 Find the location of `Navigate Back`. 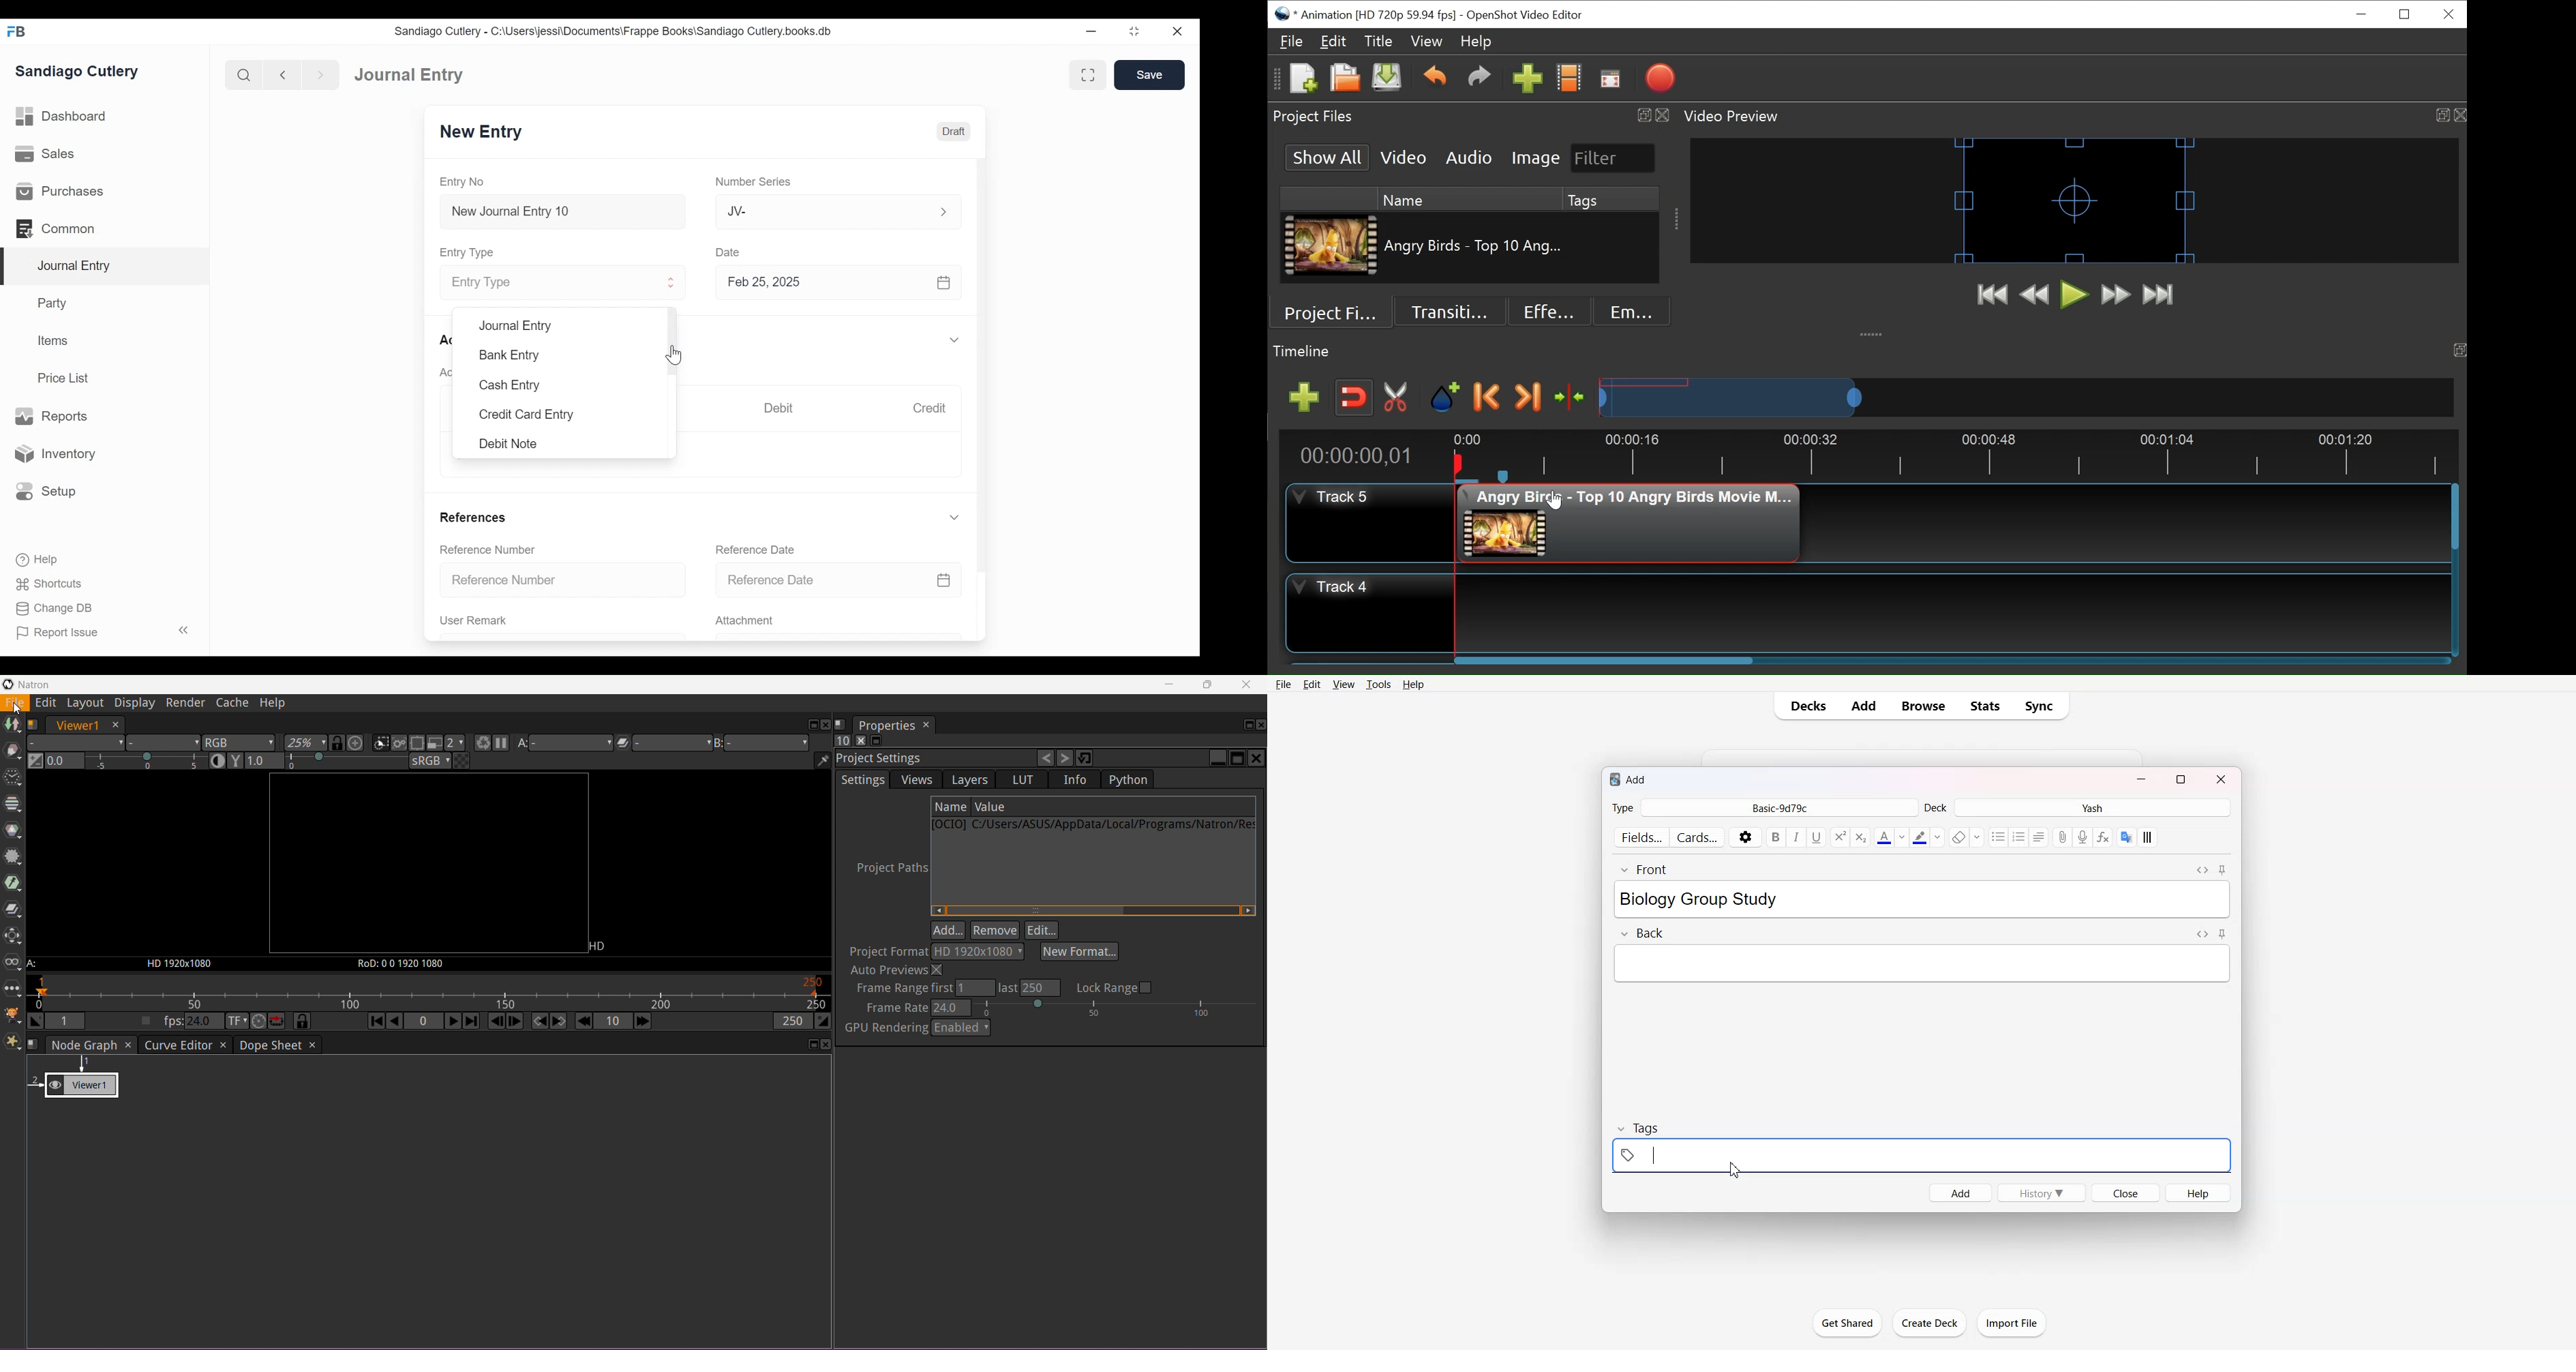

Navigate Back is located at coordinates (283, 75).